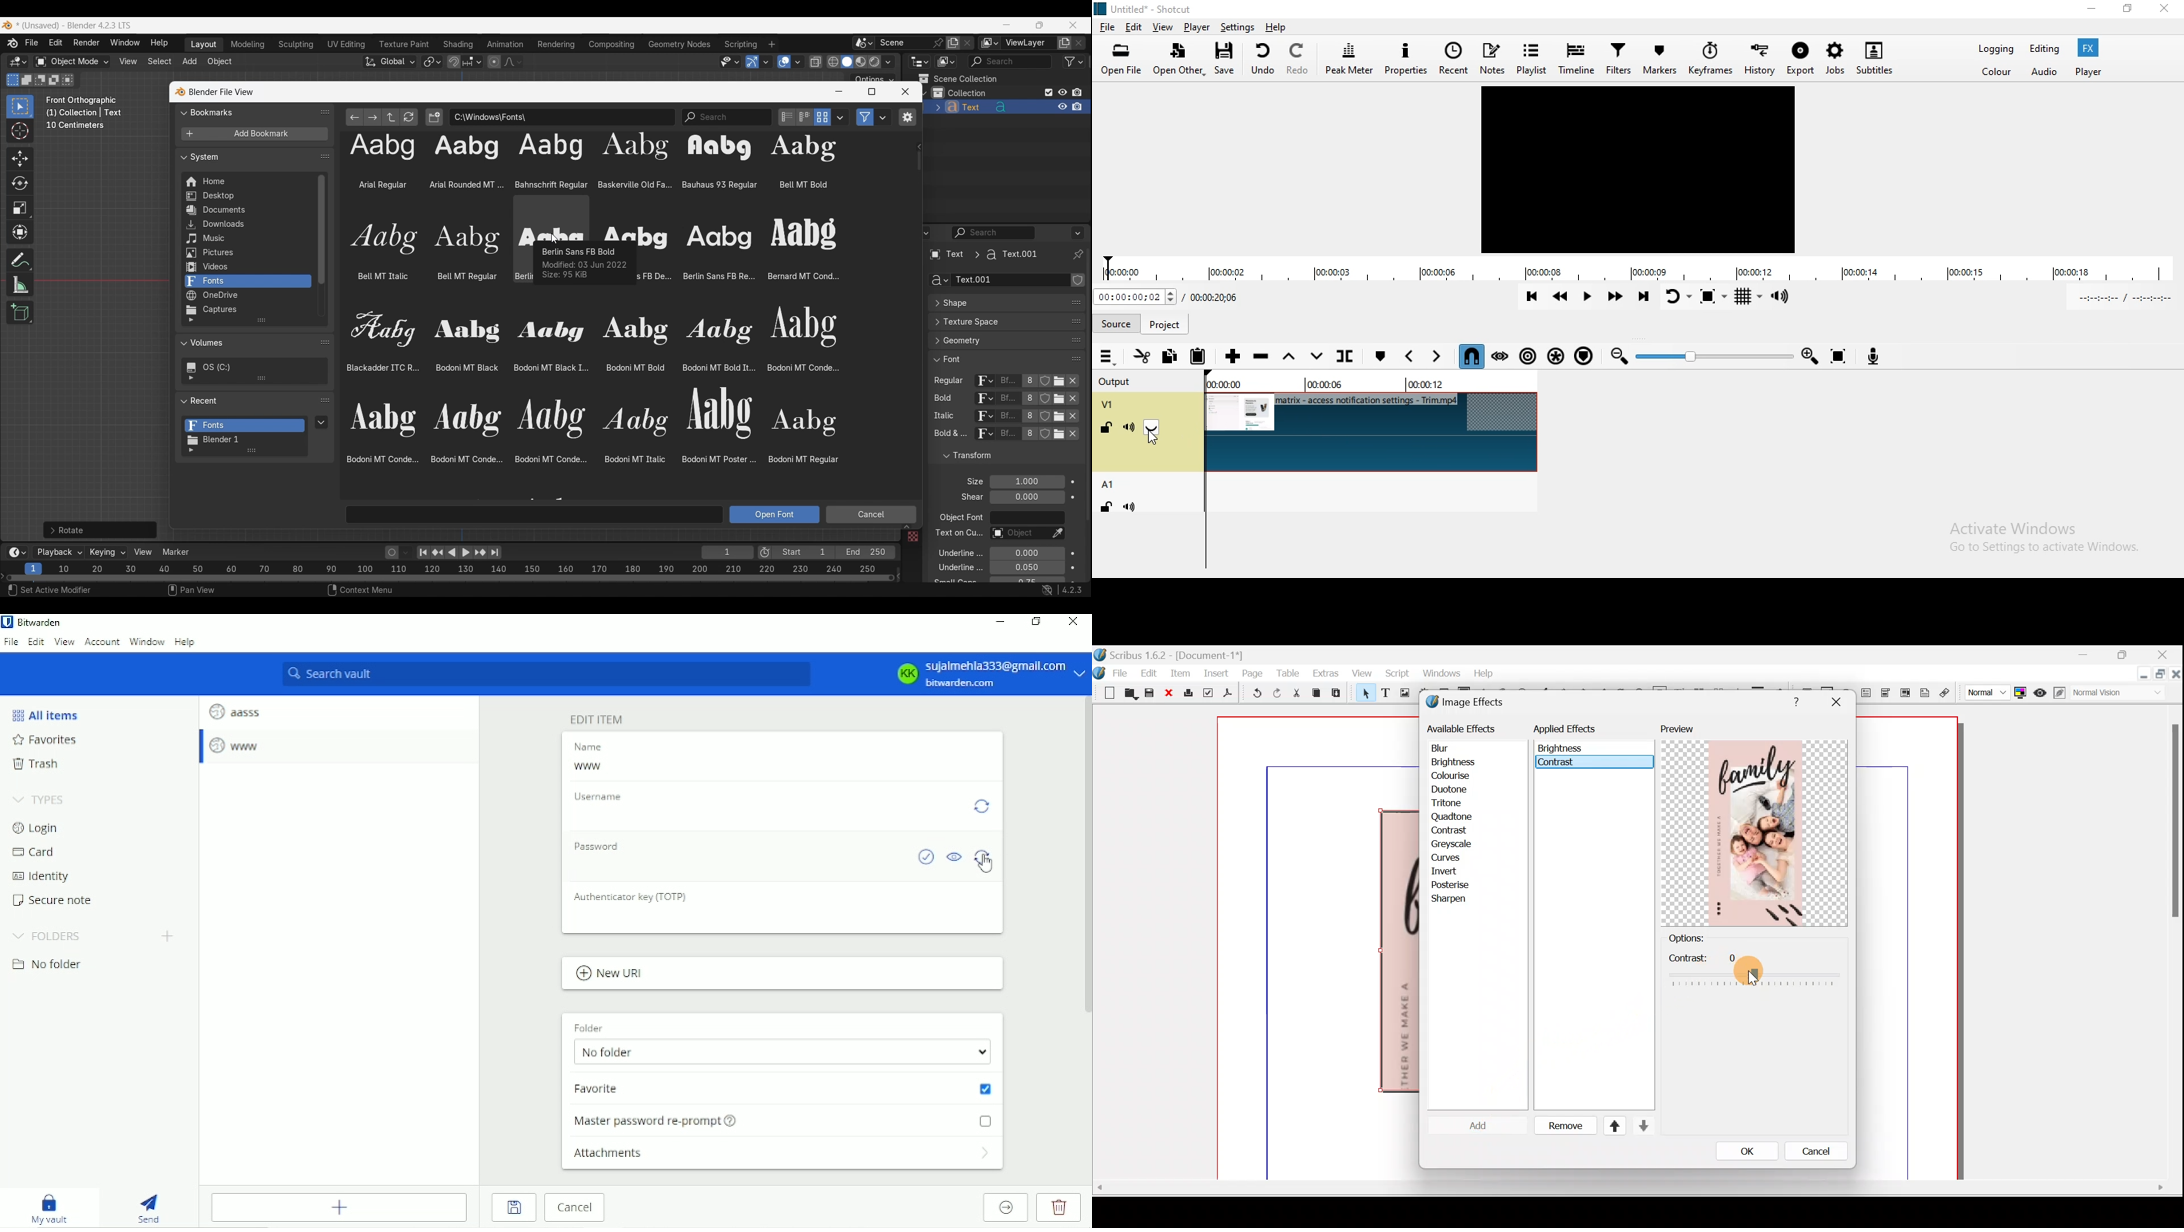 The width and height of the screenshot is (2184, 1232). I want to click on Select image preview quality, so click(1985, 691).